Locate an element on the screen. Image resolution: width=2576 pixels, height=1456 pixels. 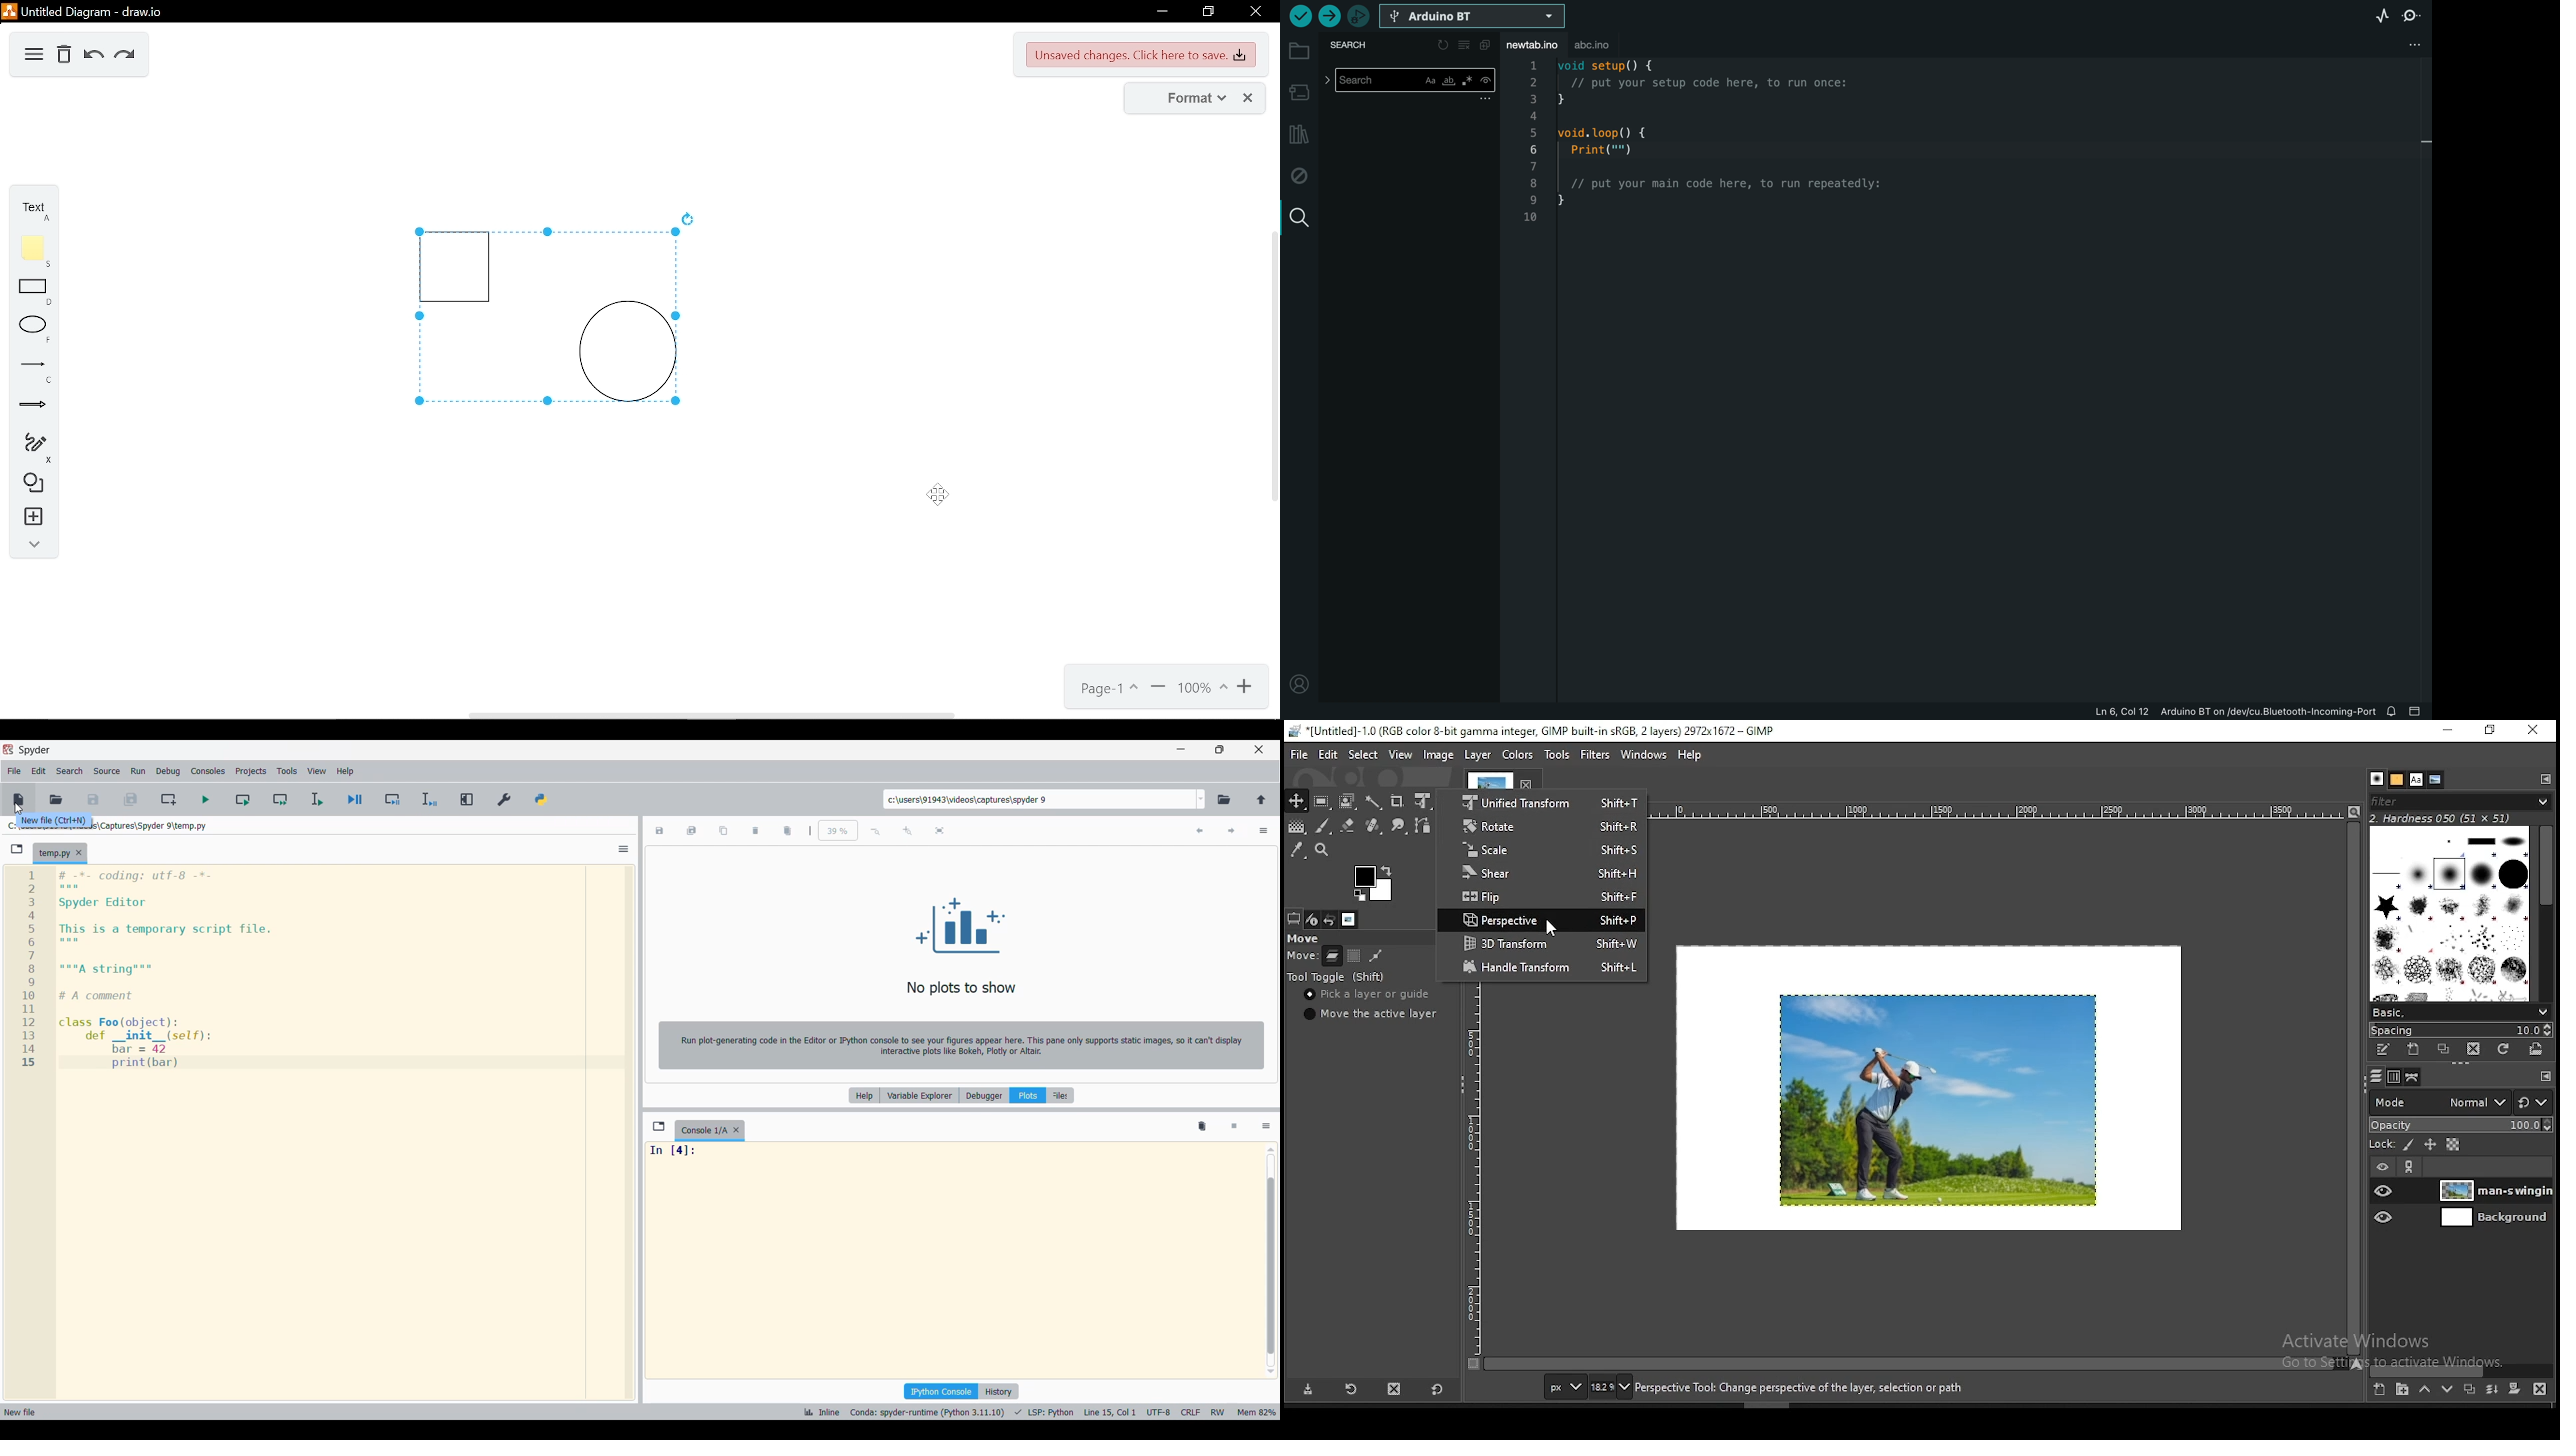
inline is located at coordinates (819, 1413).